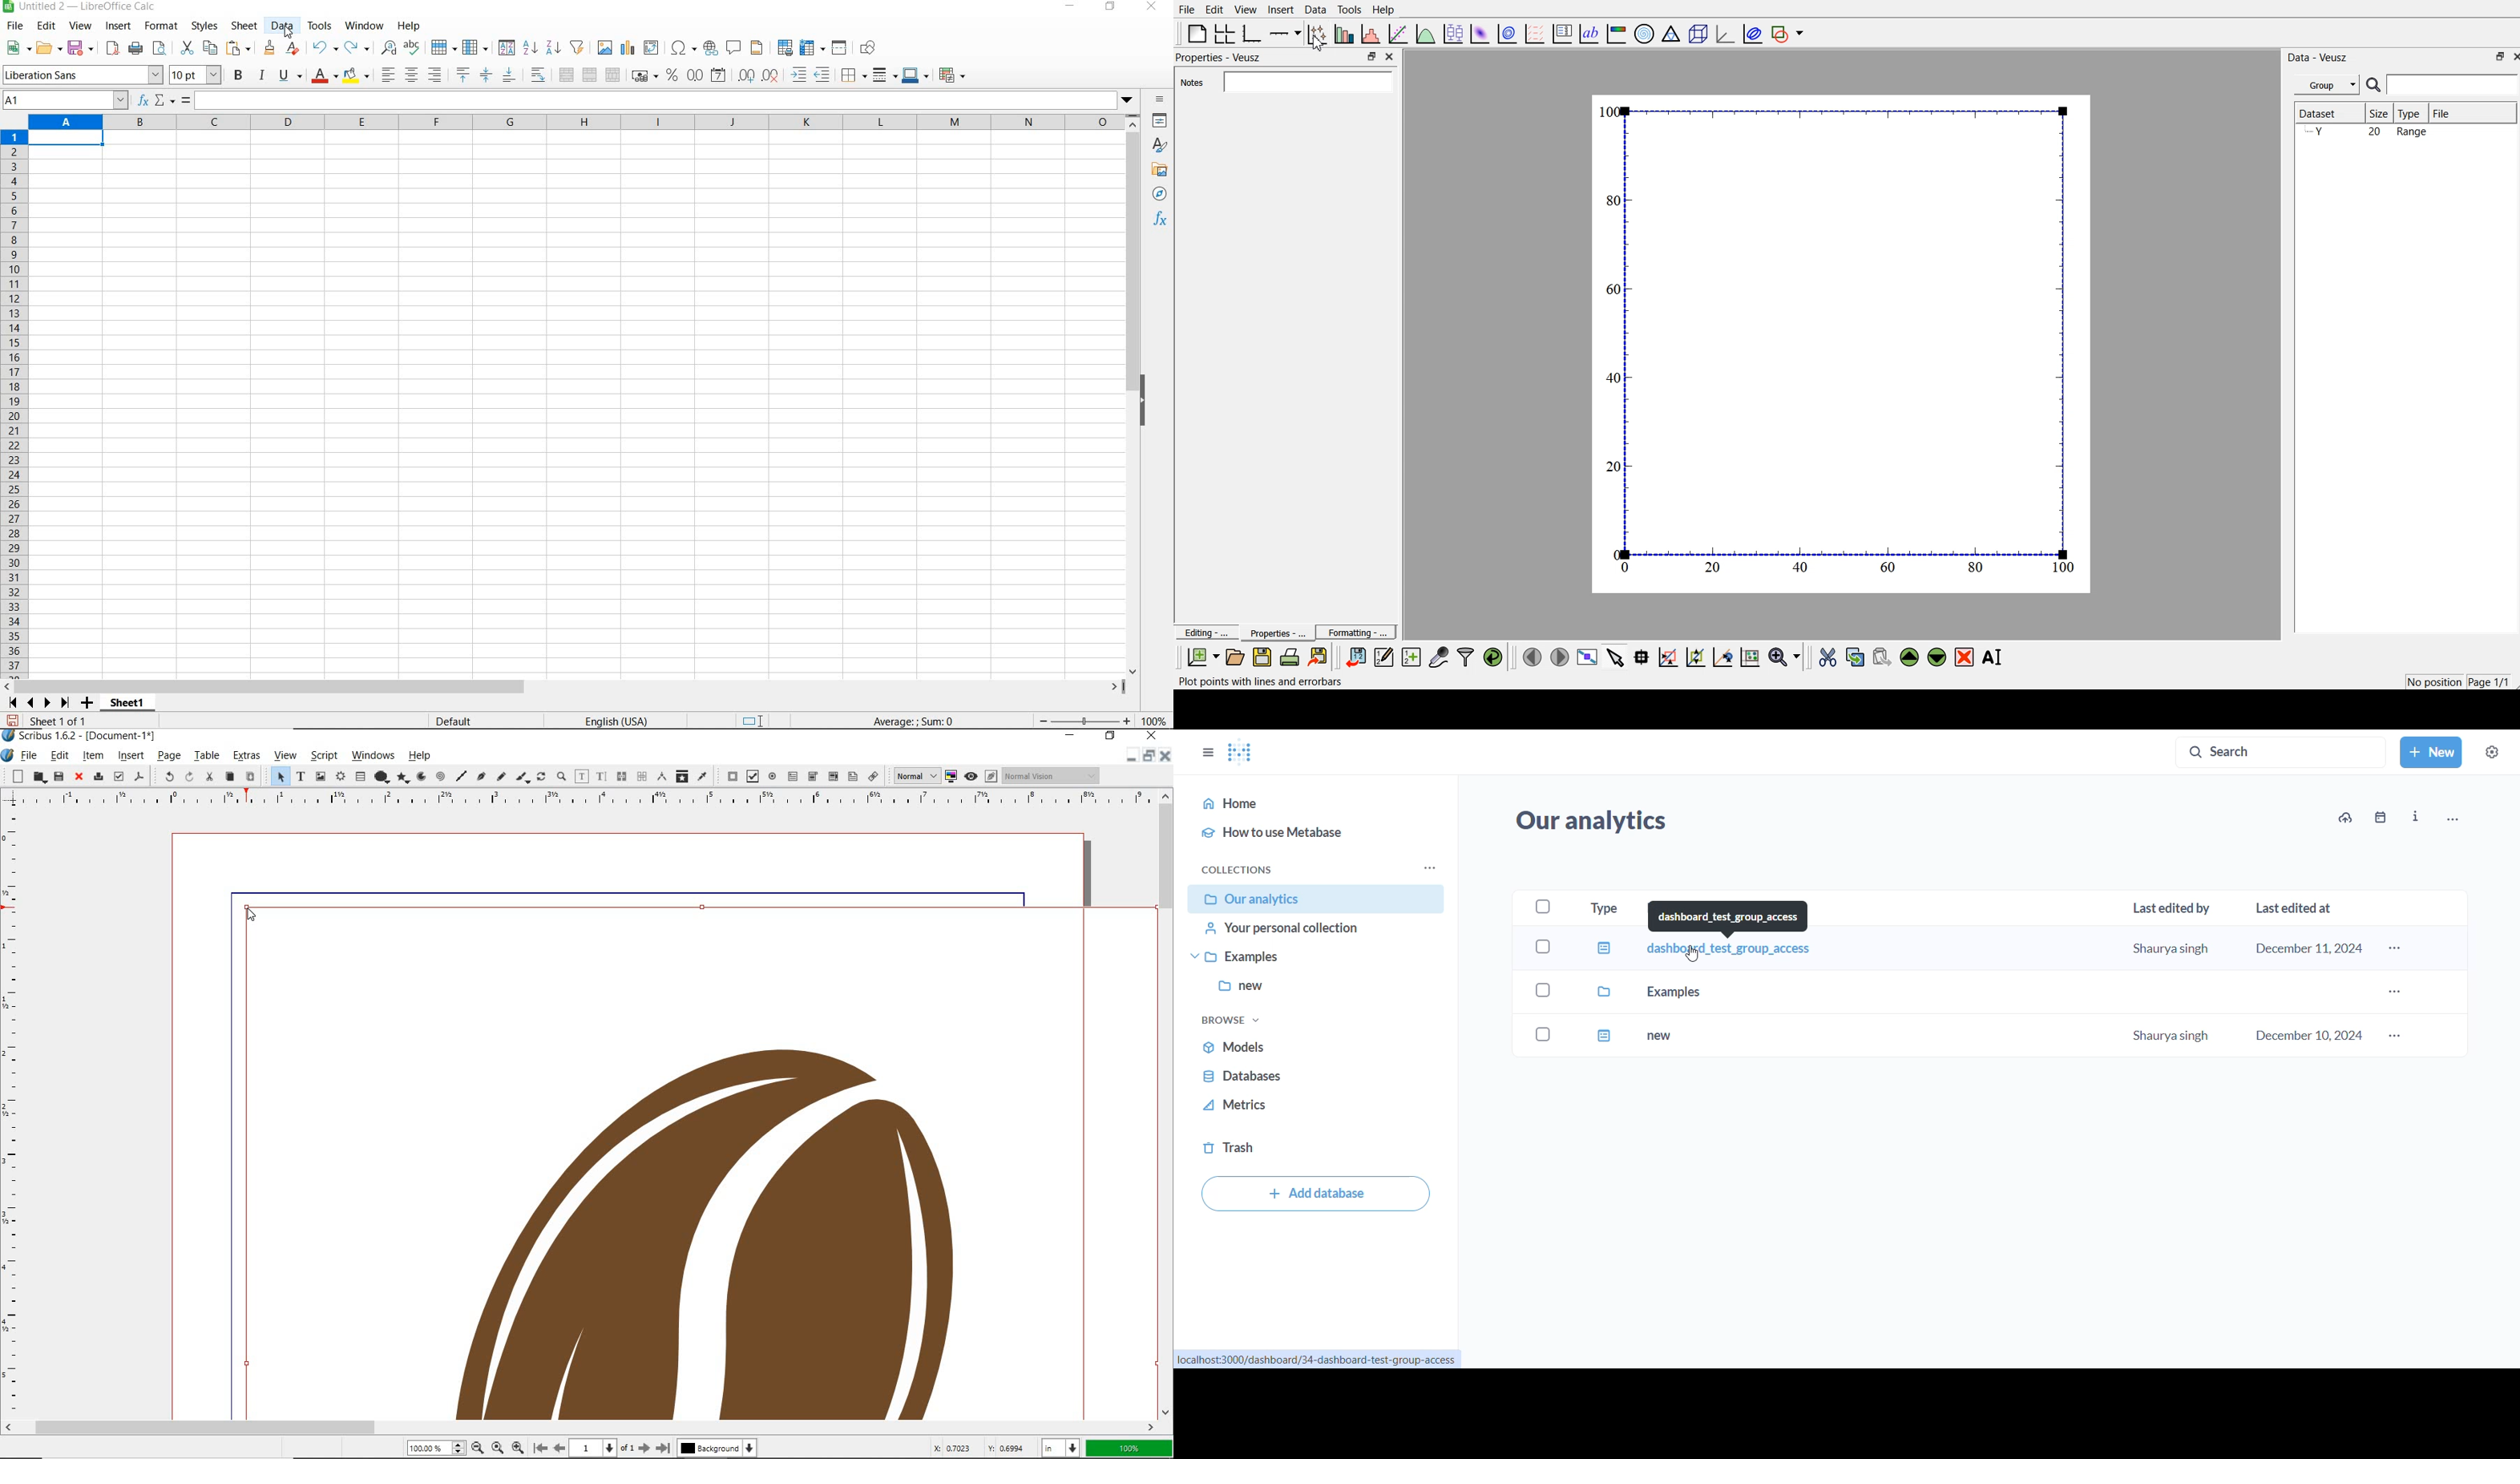 This screenshot has width=2520, height=1484. I want to click on format as number, so click(695, 75).